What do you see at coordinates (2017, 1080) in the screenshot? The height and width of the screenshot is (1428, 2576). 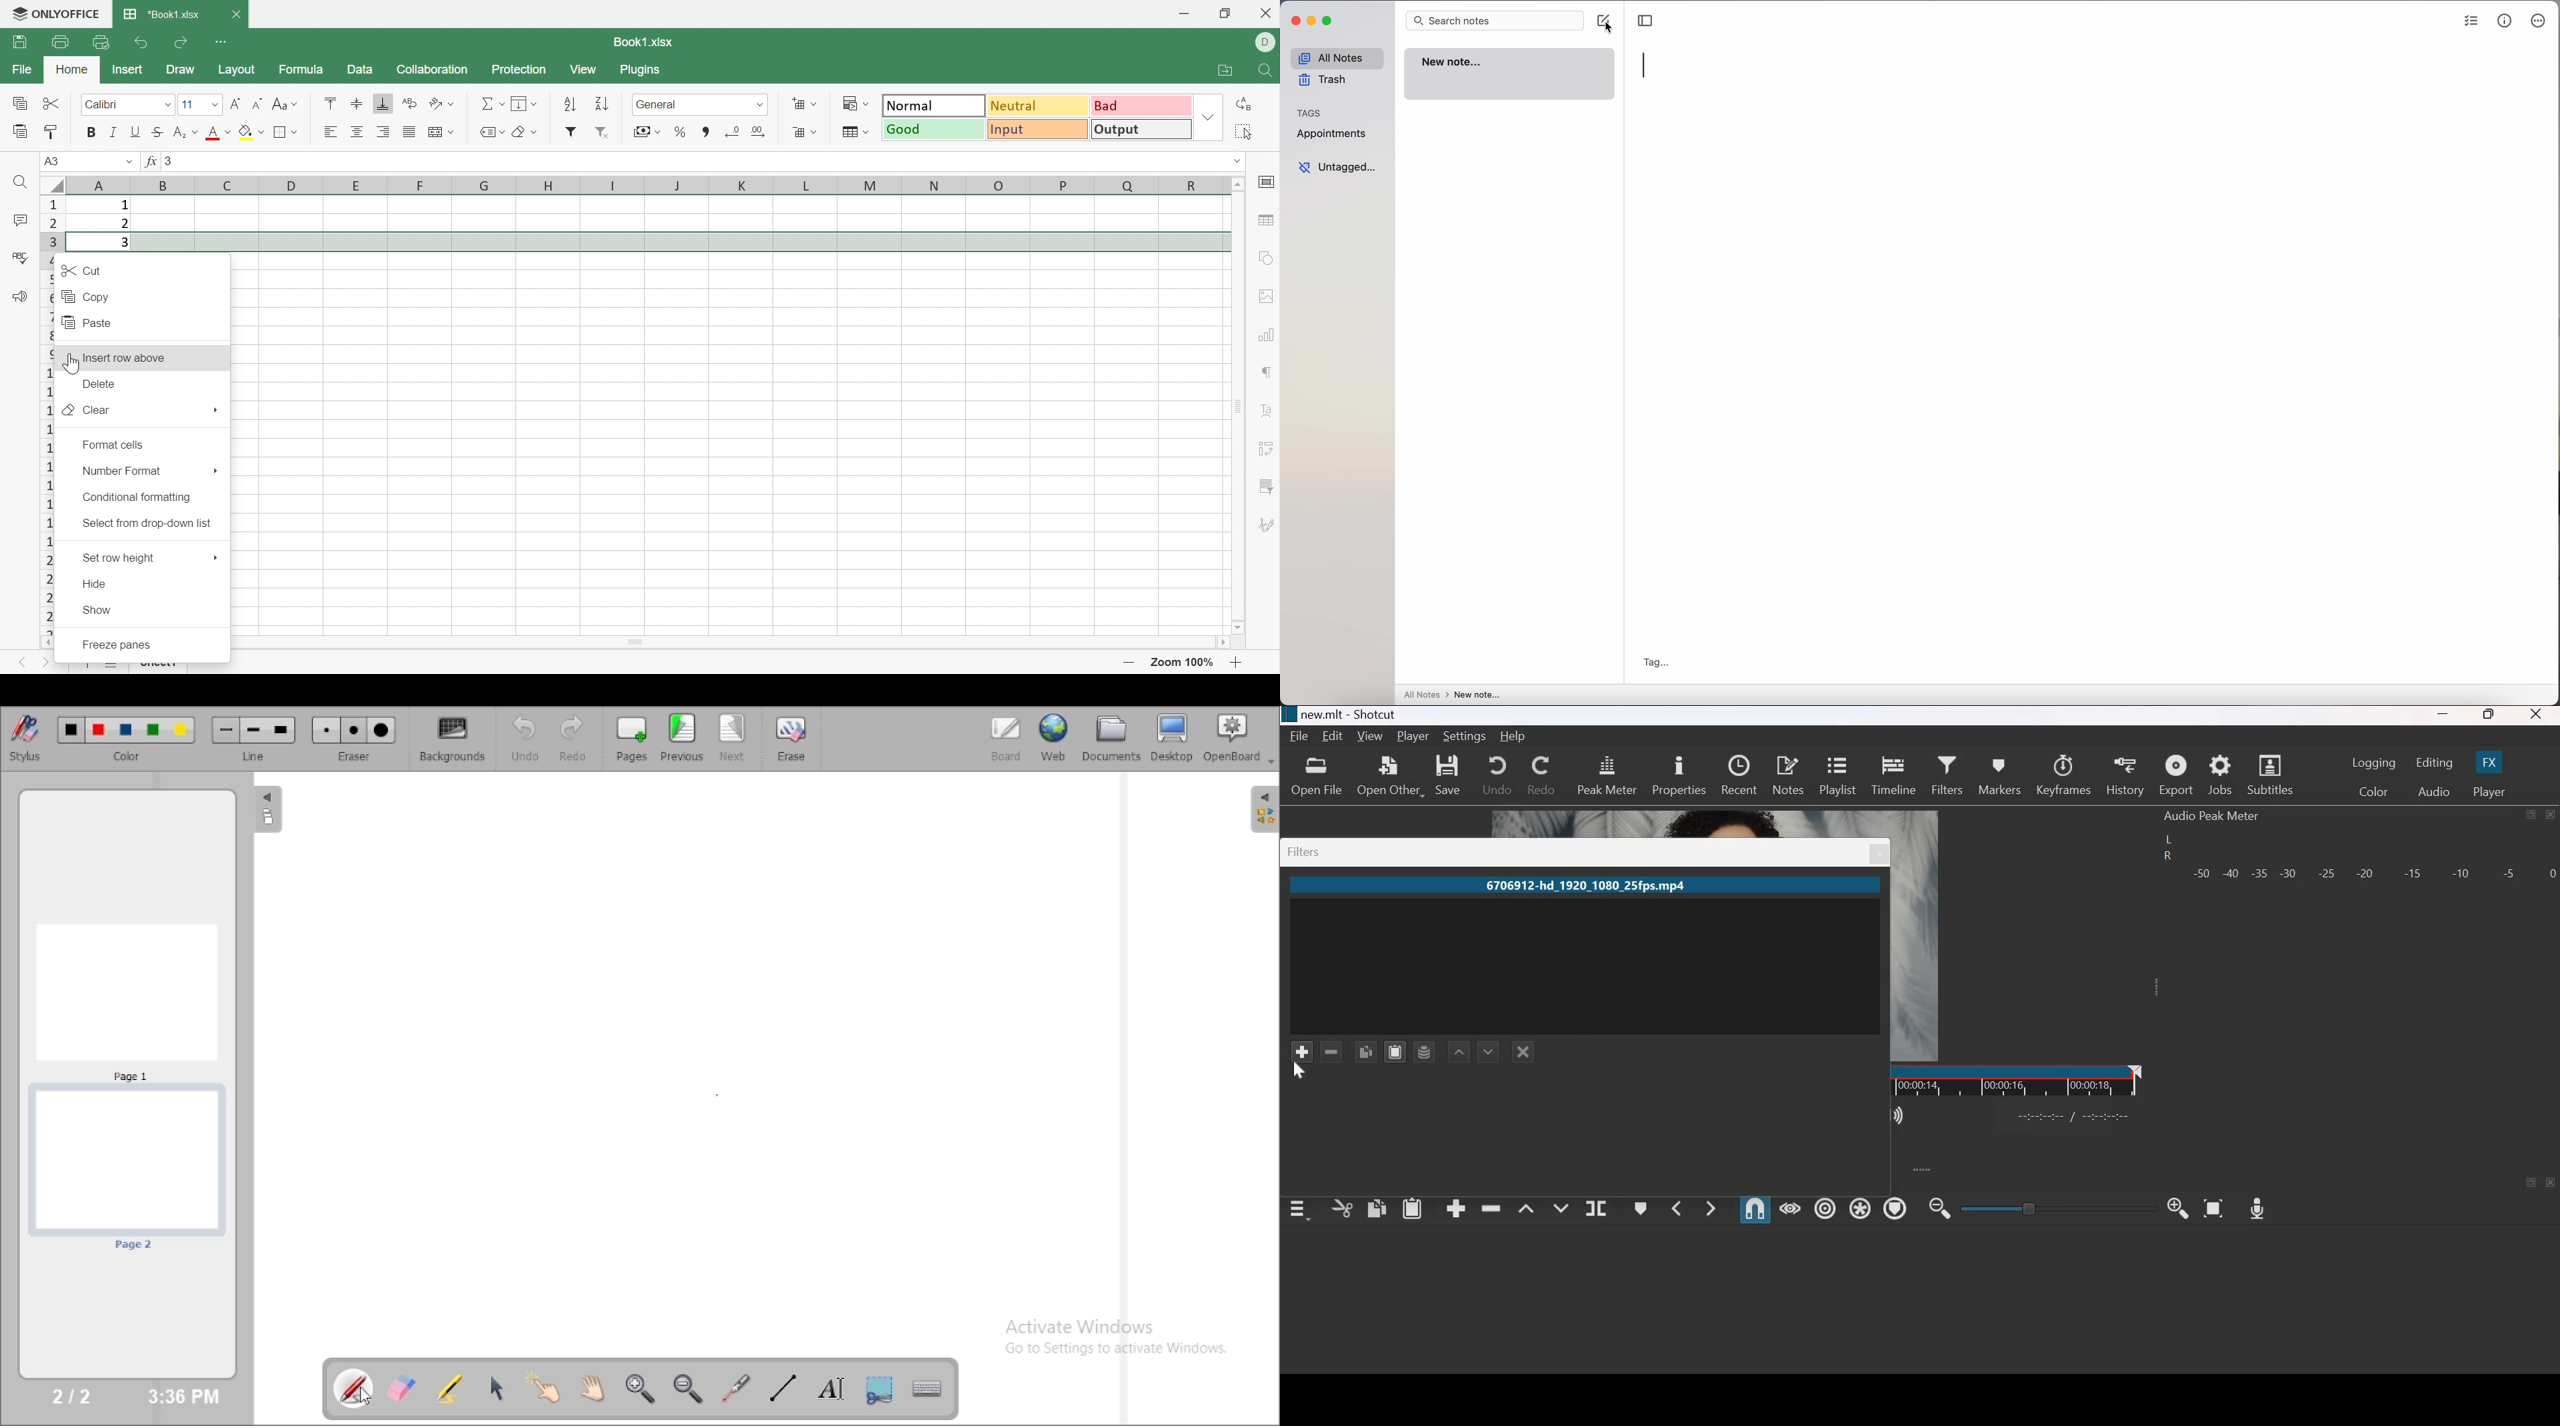 I see `Timeline ruler` at bounding box center [2017, 1080].